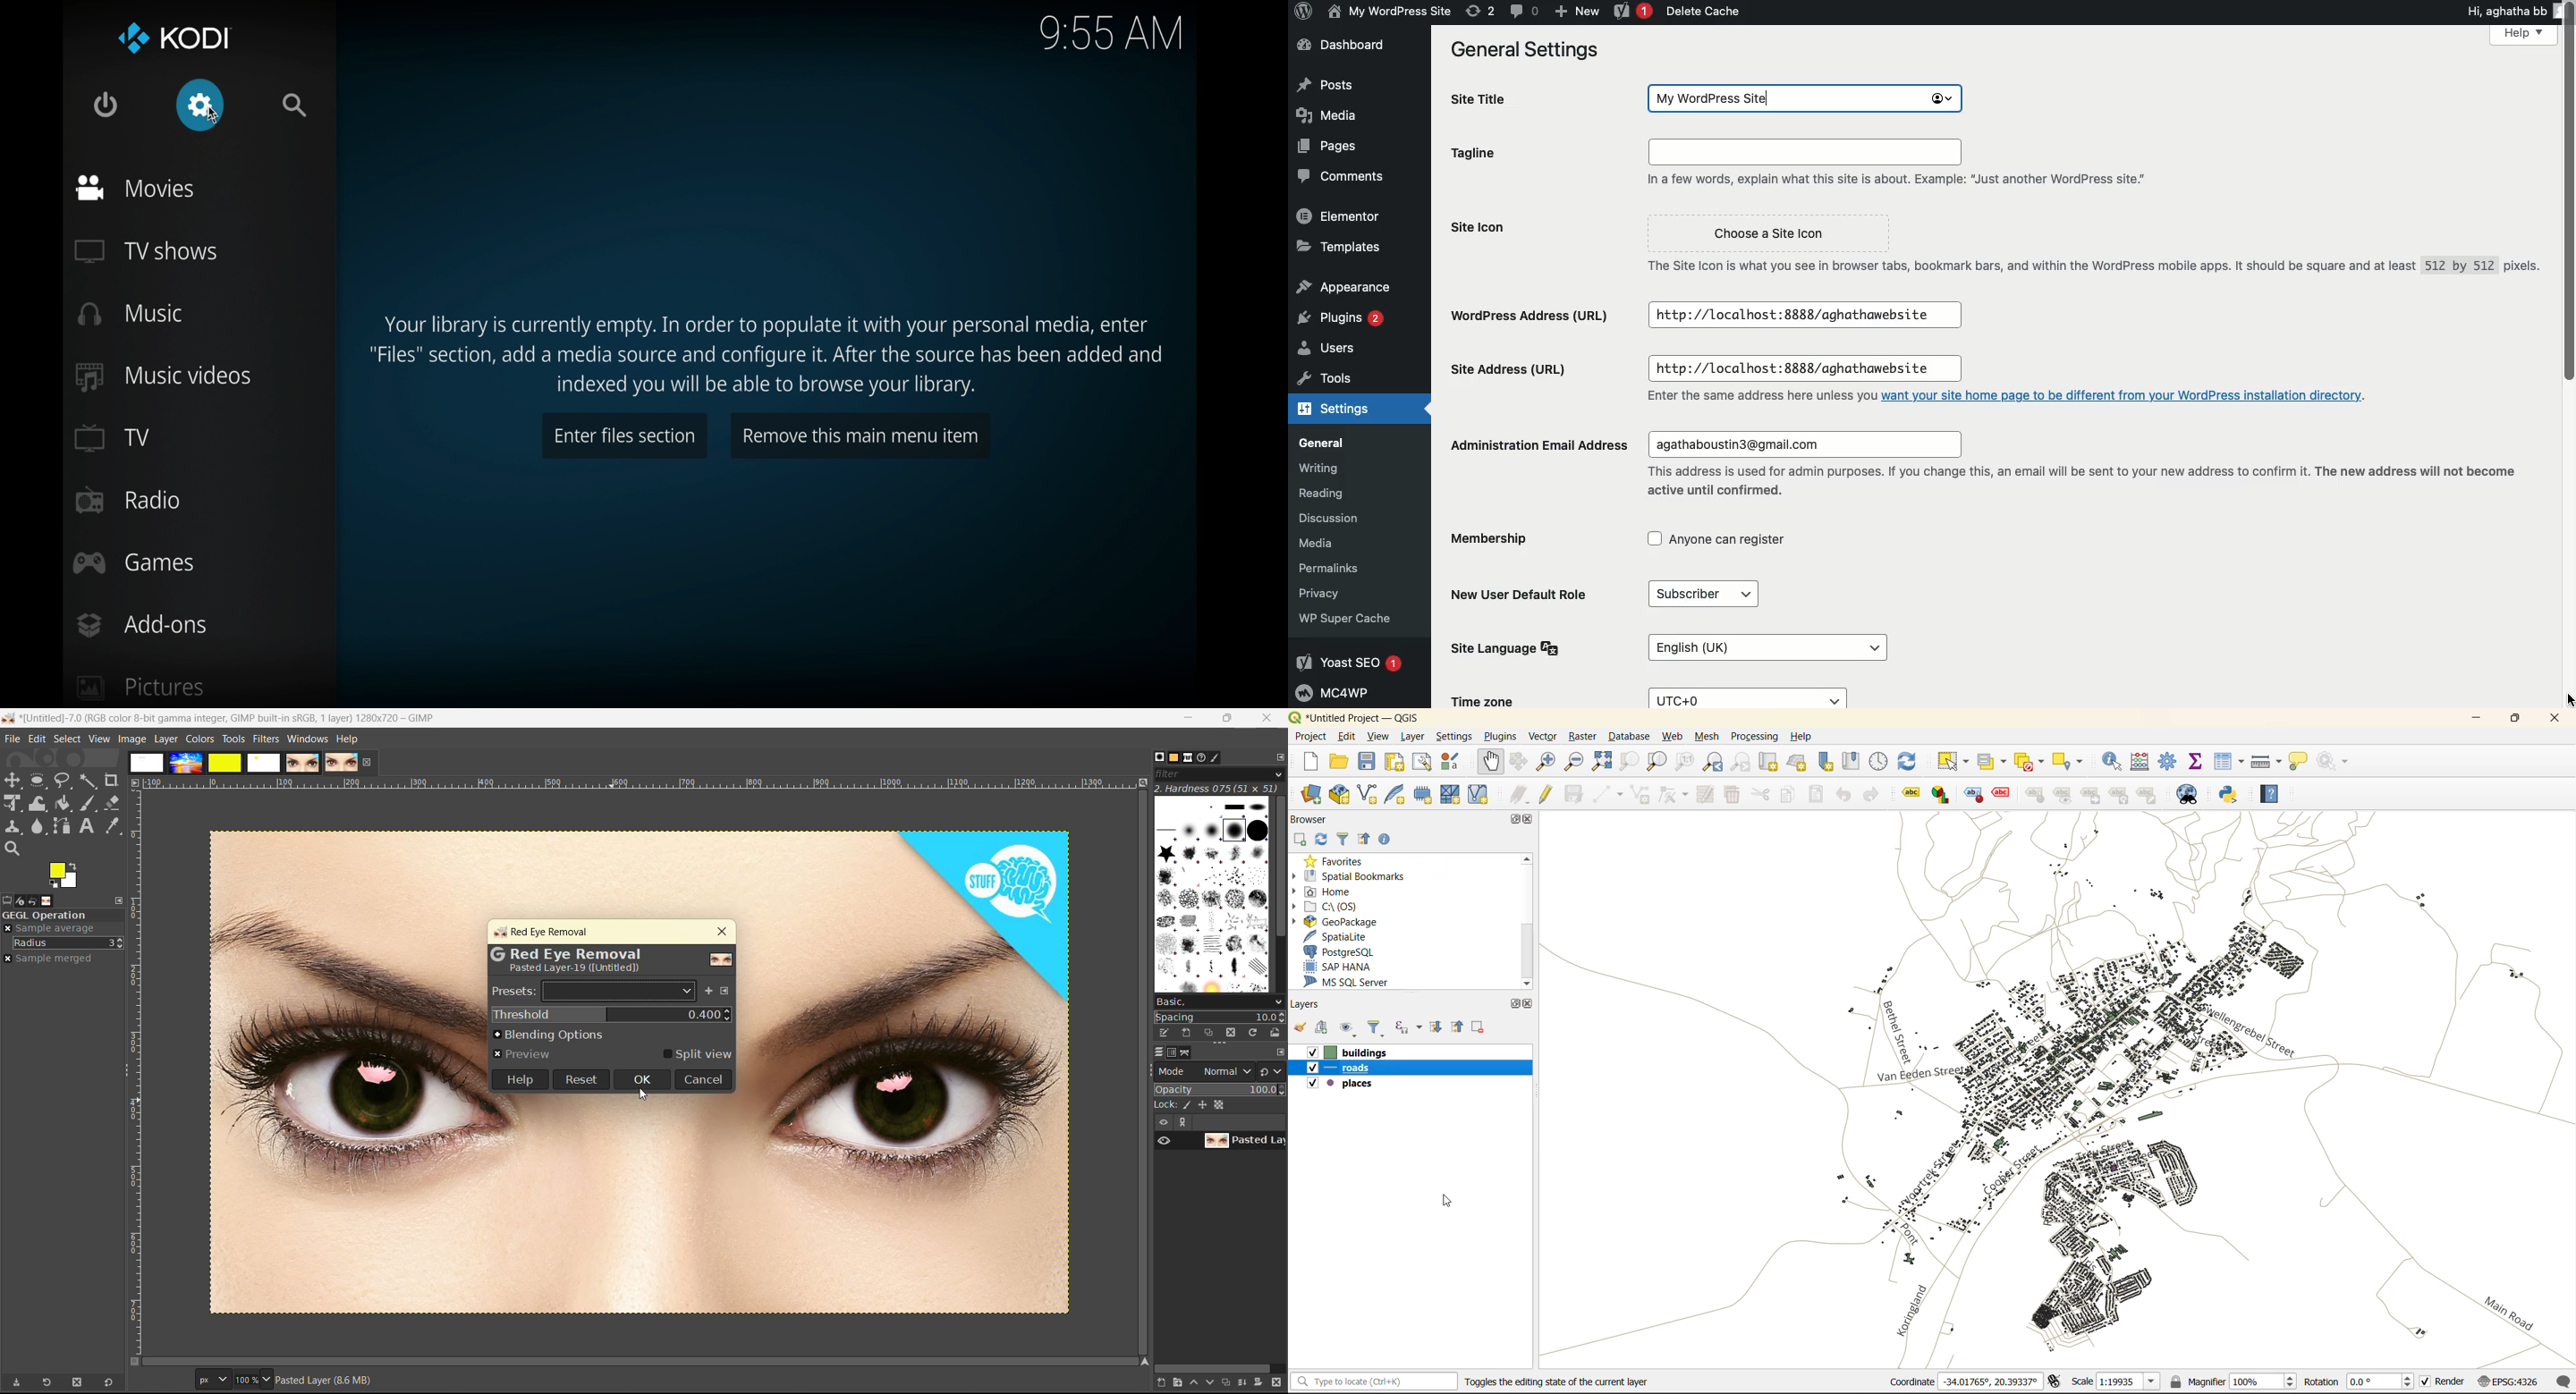 Image resolution: width=2576 pixels, height=1400 pixels. What do you see at coordinates (138, 188) in the screenshot?
I see `movies` at bounding box center [138, 188].